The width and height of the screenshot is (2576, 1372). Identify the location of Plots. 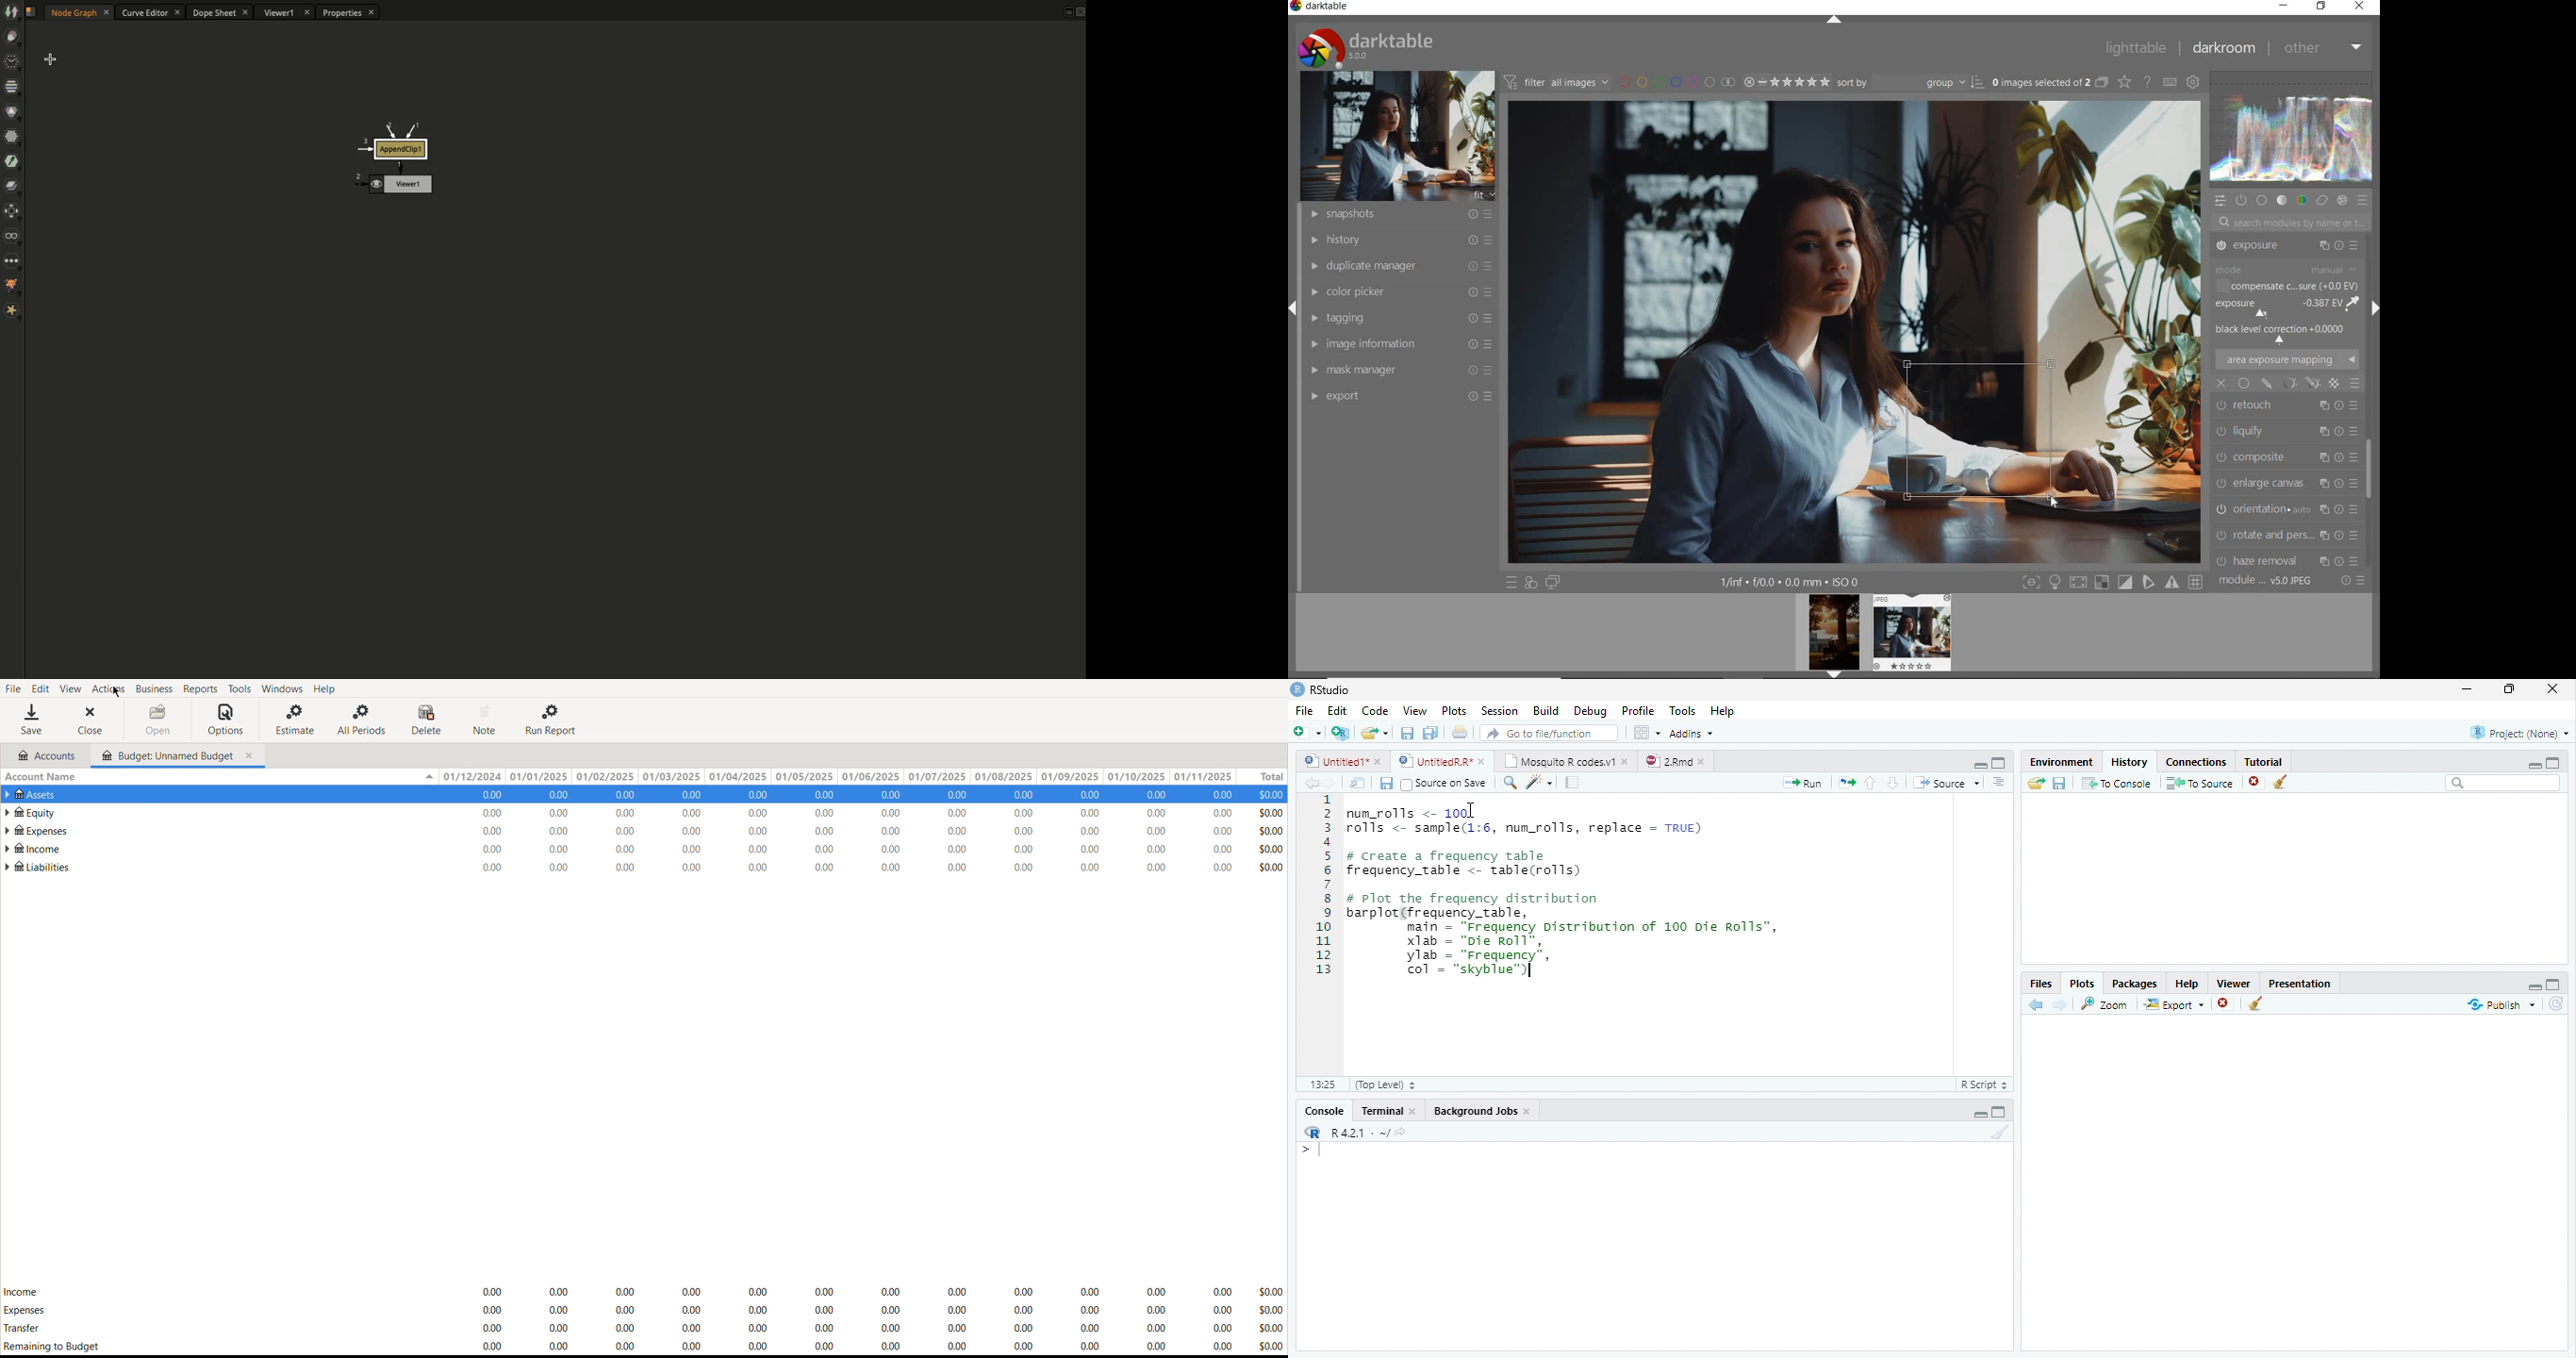
(1455, 709).